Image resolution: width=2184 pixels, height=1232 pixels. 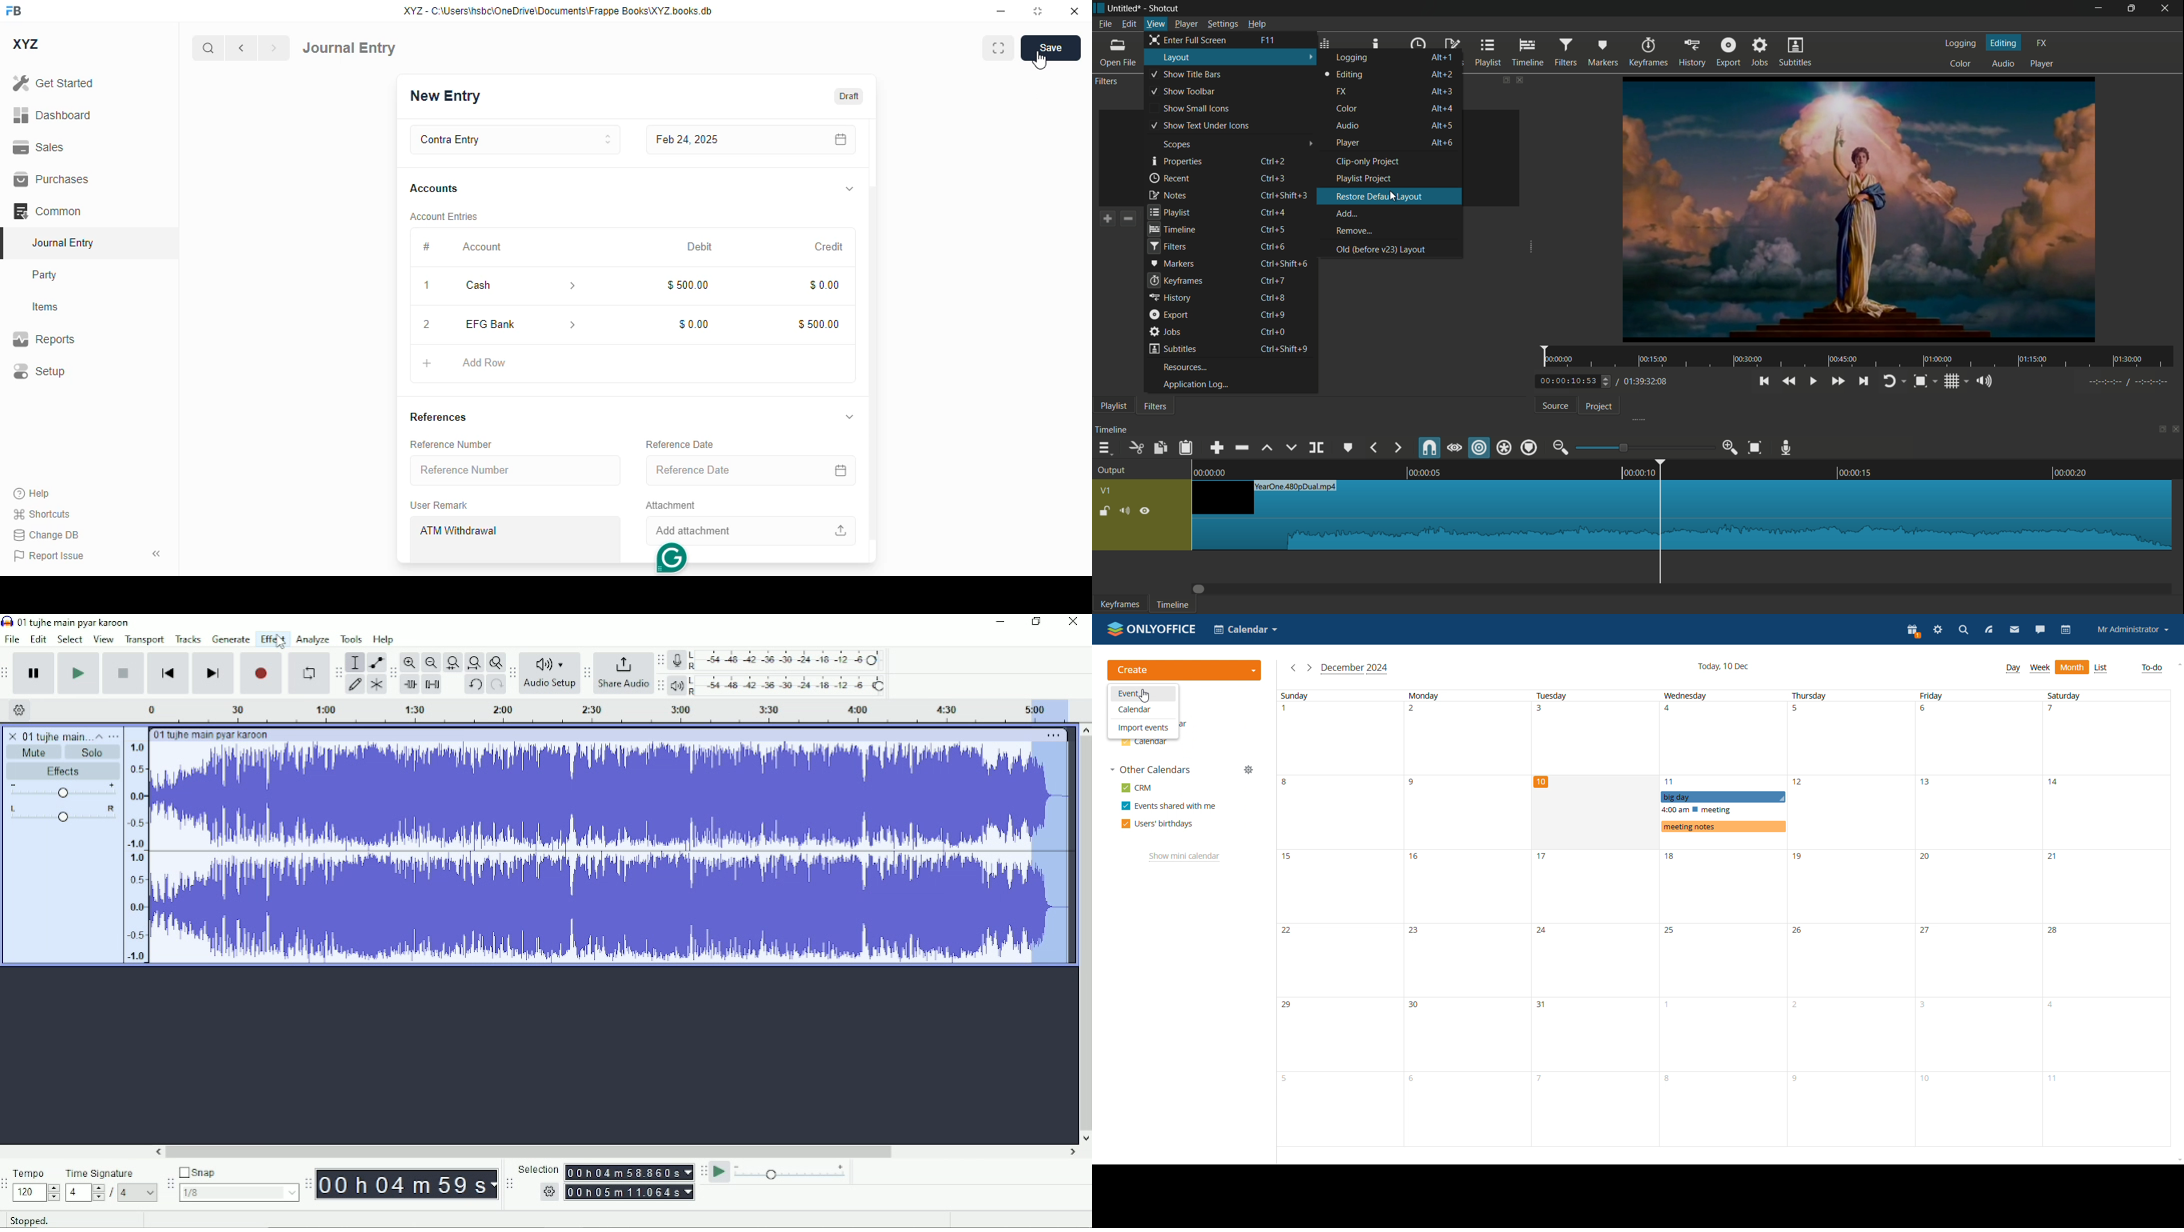 I want to click on playlist project, so click(x=1363, y=179).